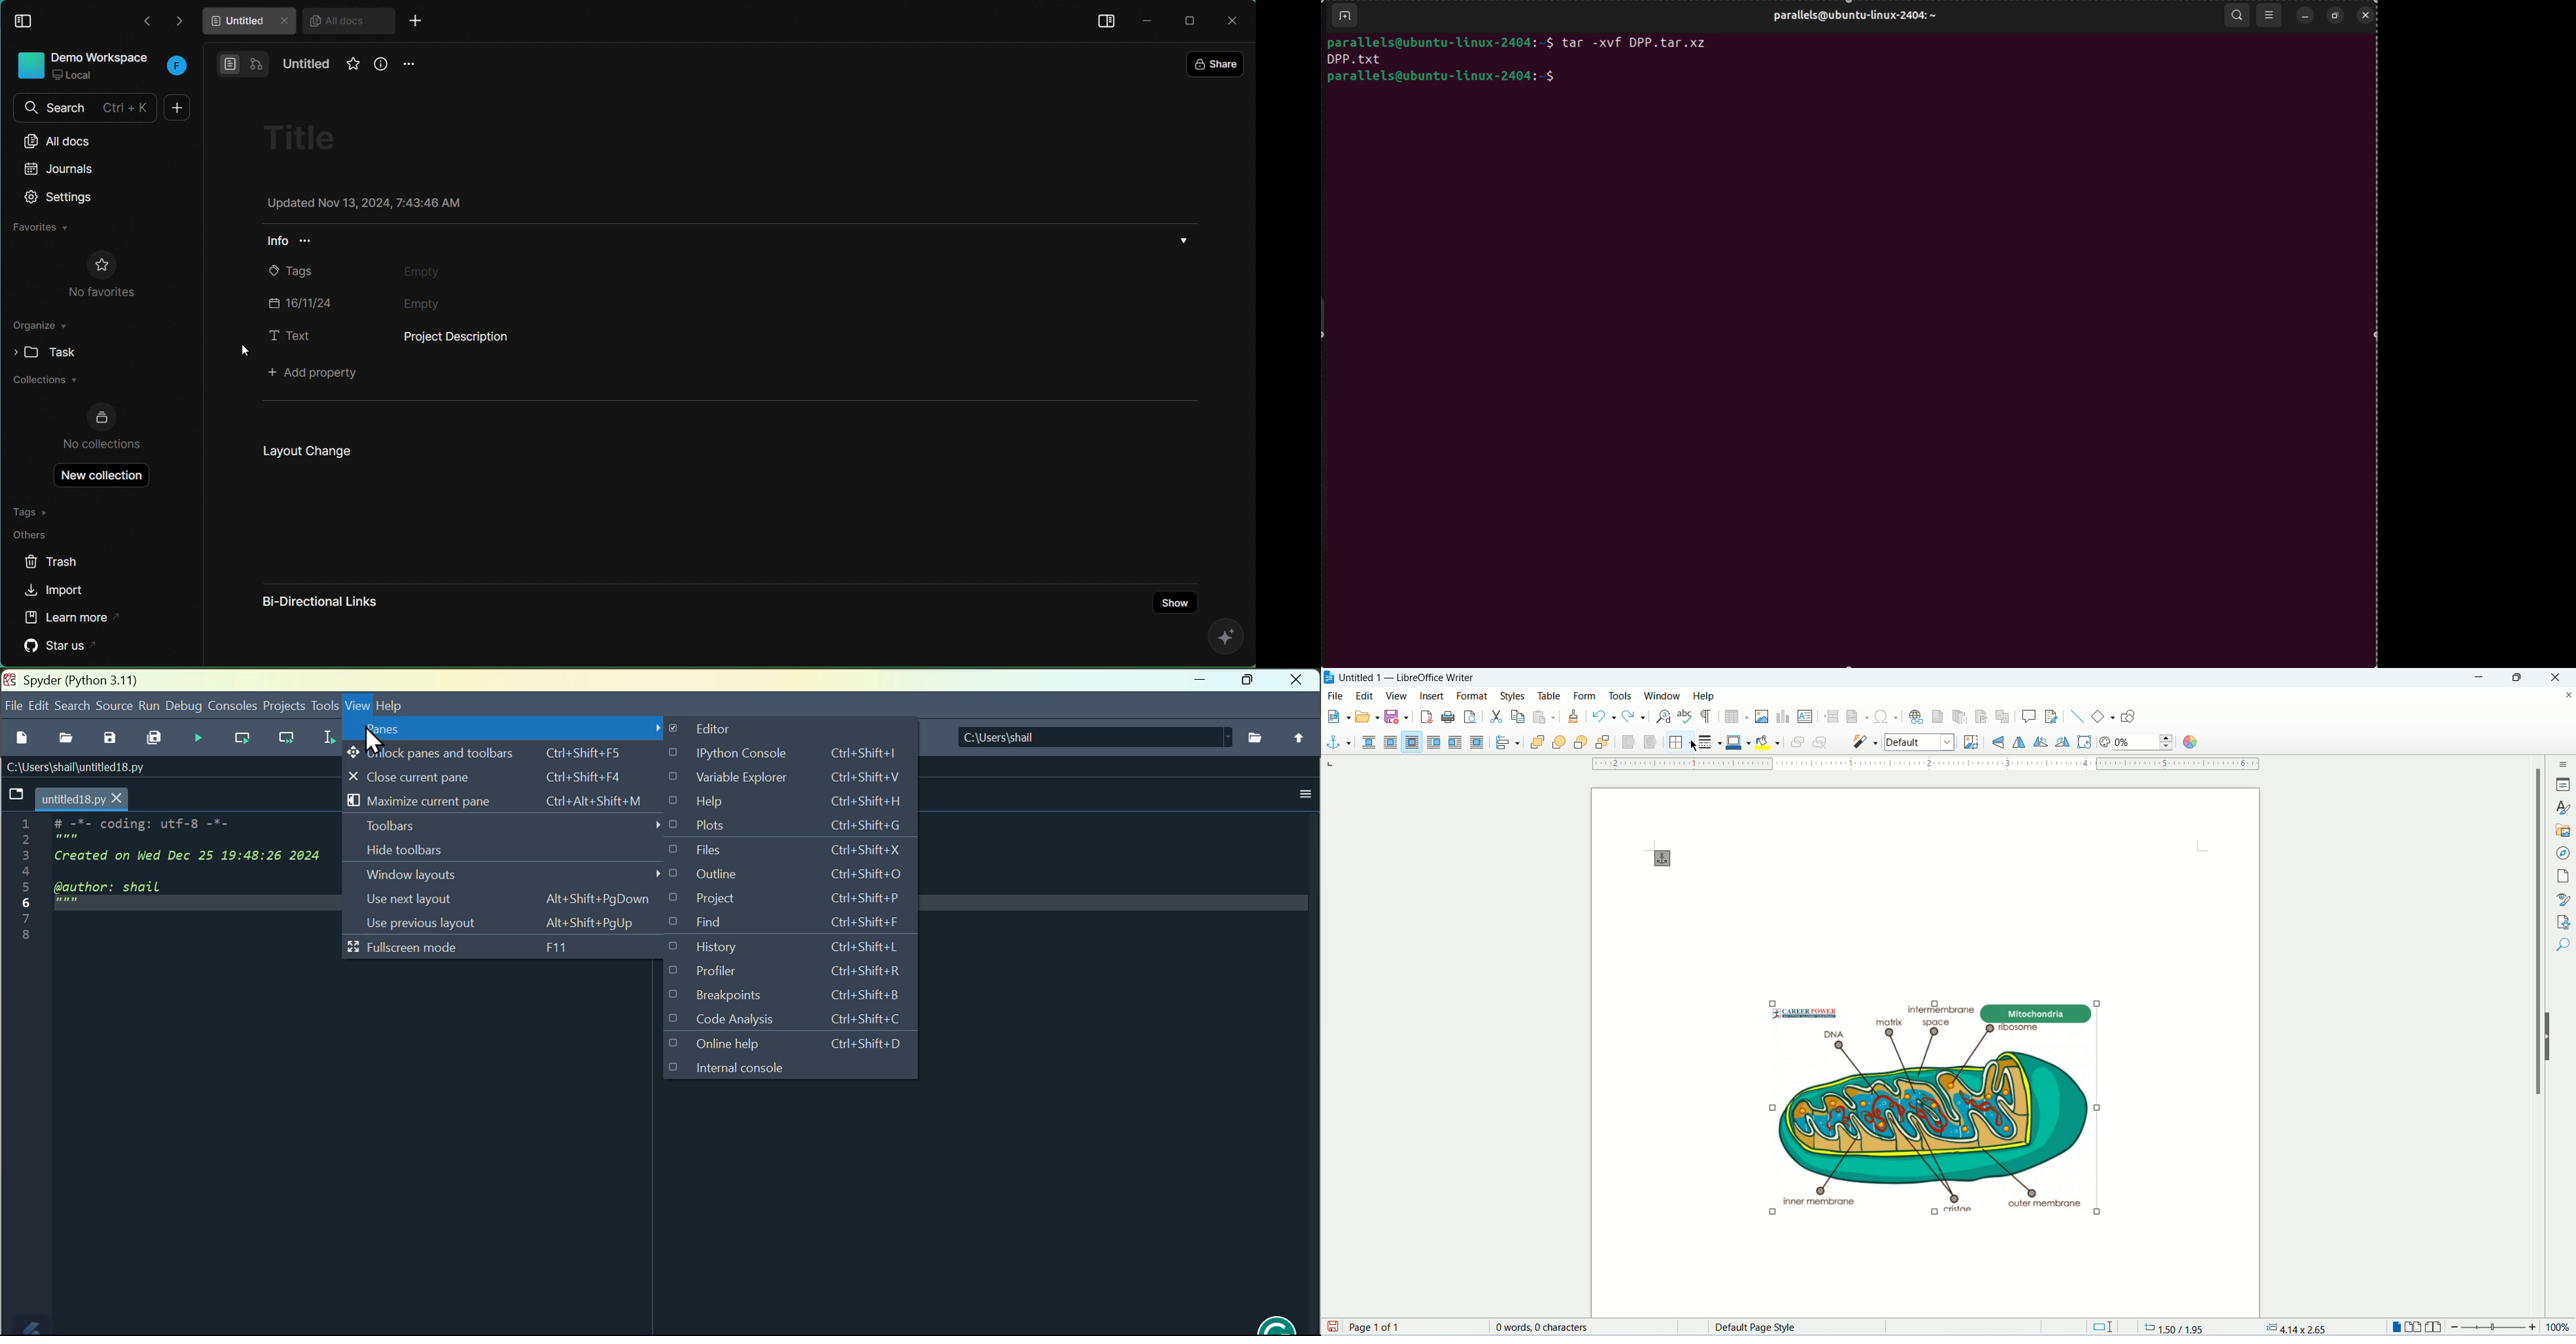 The width and height of the screenshot is (2576, 1344). I want to click on C:\Users\shail\untitled18.py, so click(74, 766).